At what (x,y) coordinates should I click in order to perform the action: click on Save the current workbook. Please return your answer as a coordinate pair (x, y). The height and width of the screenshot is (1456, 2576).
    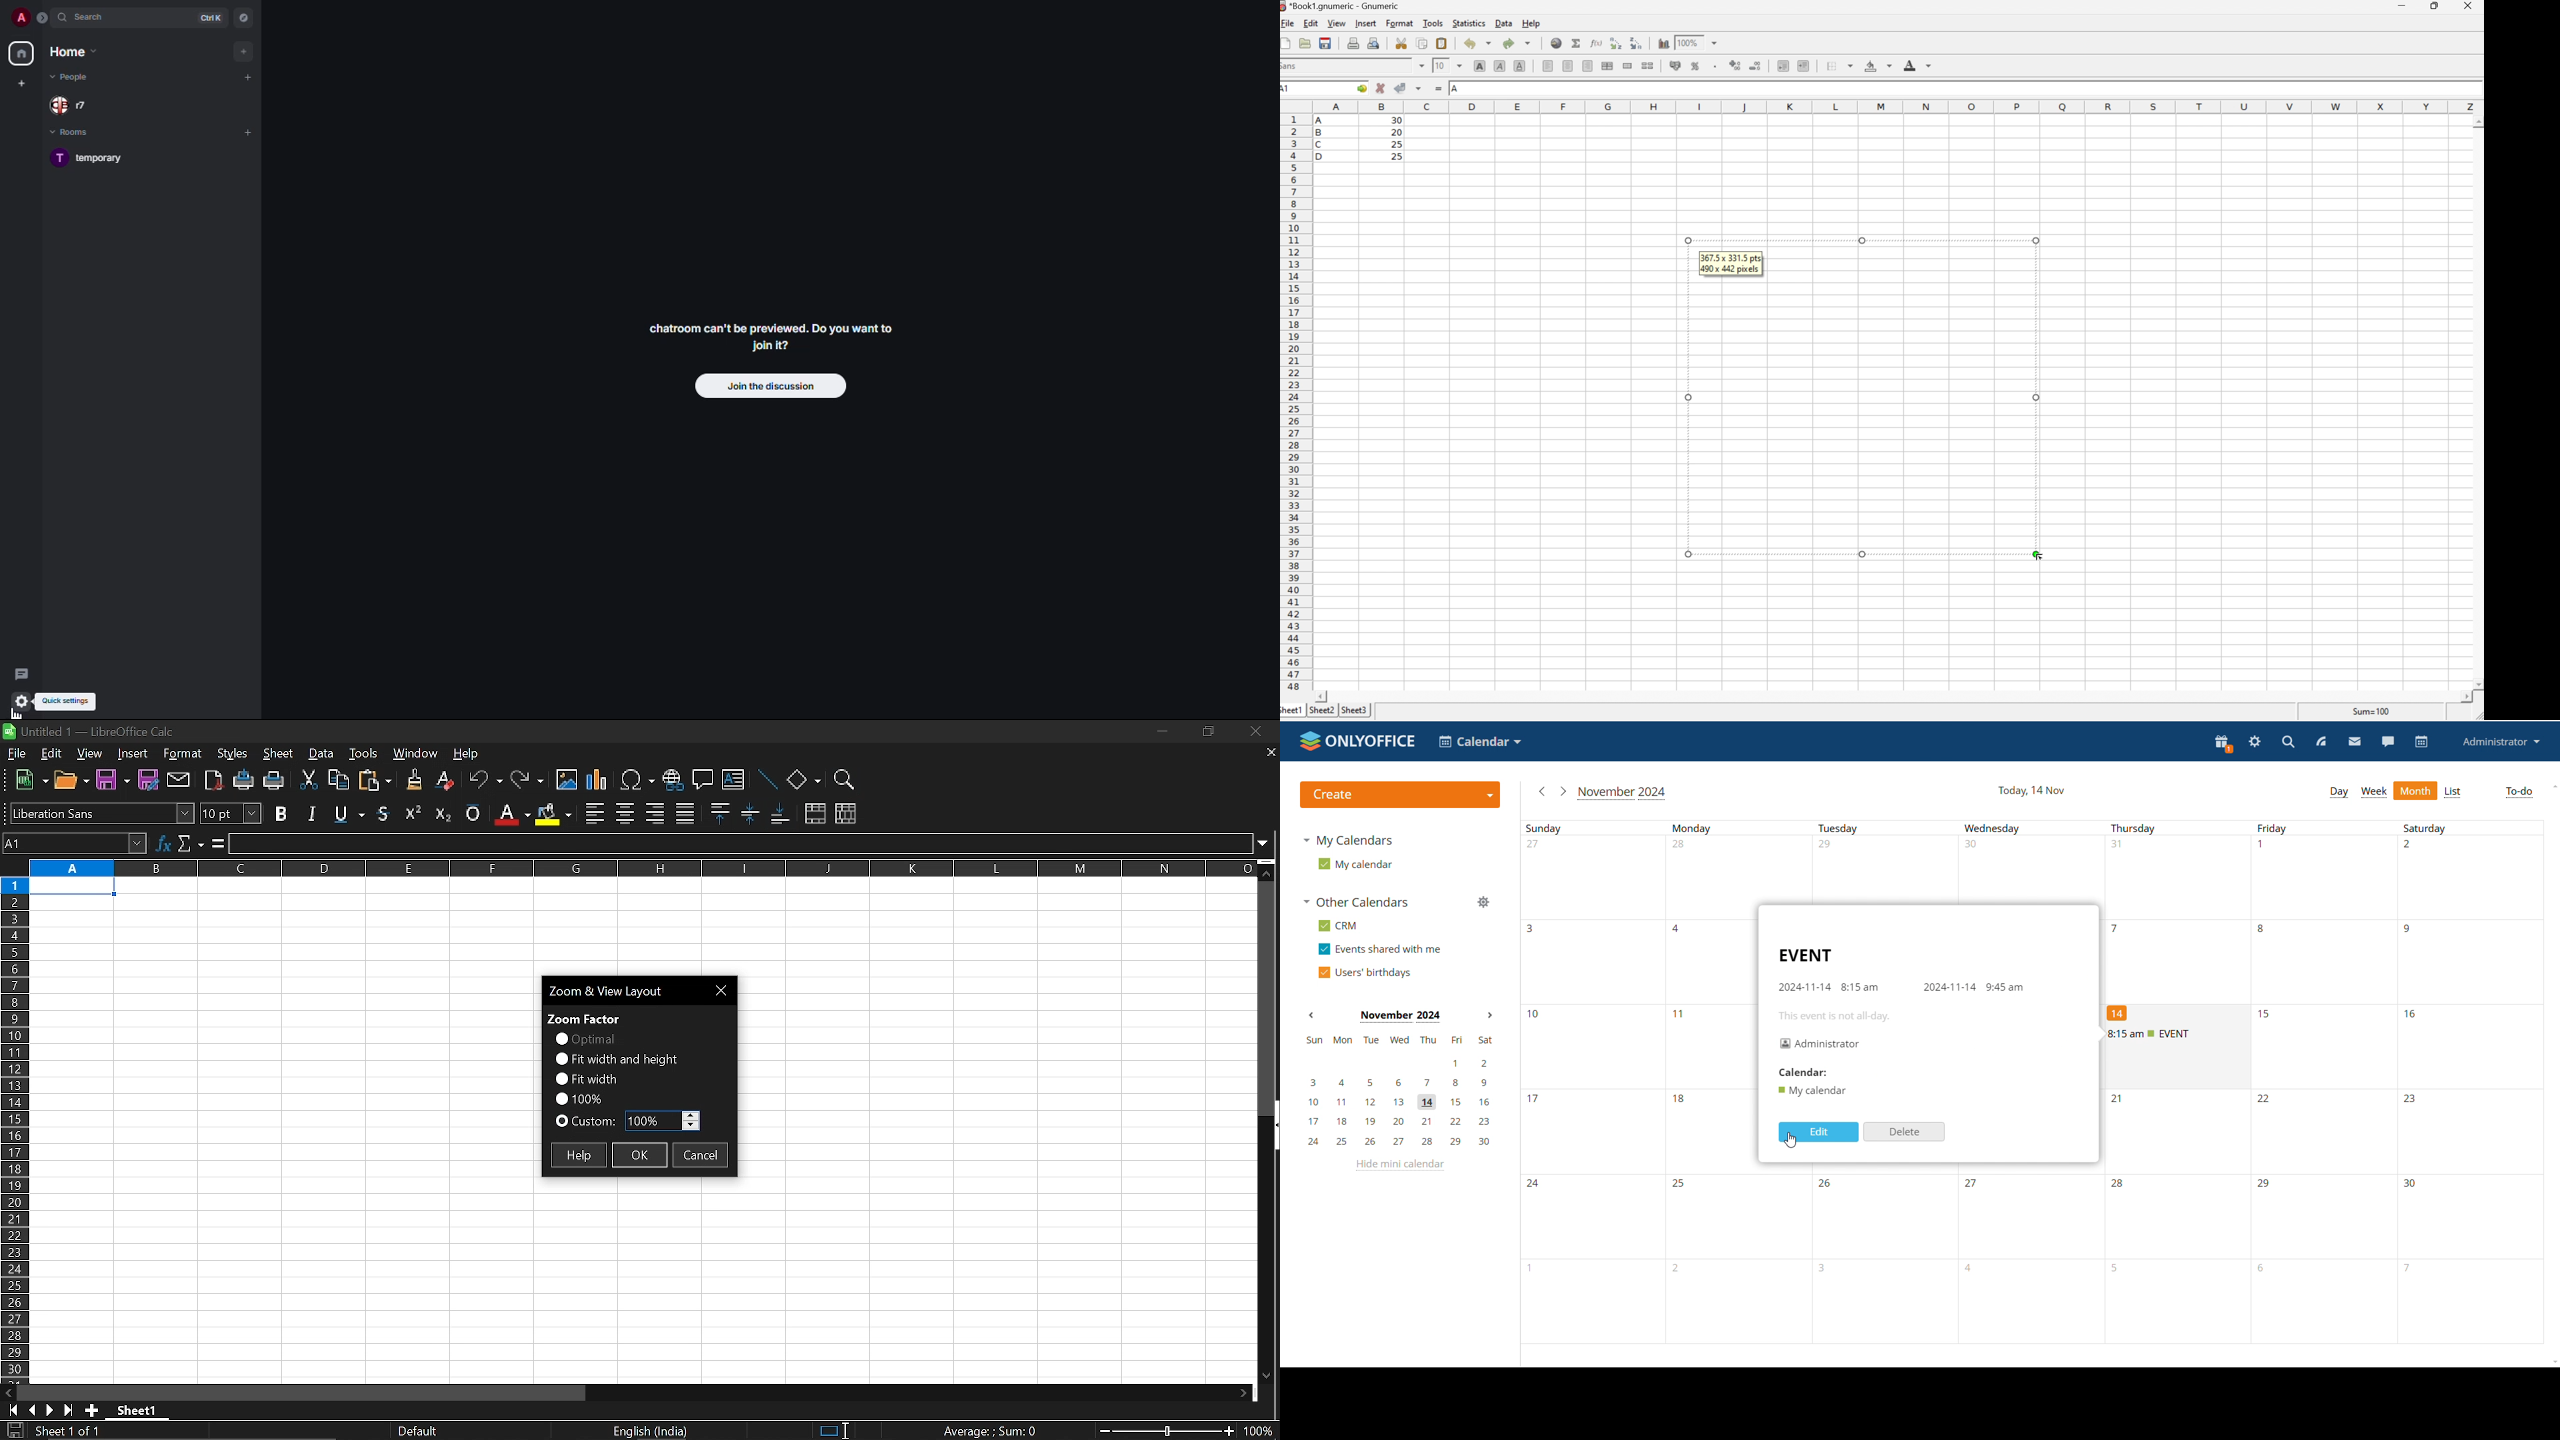
    Looking at the image, I should click on (1324, 43).